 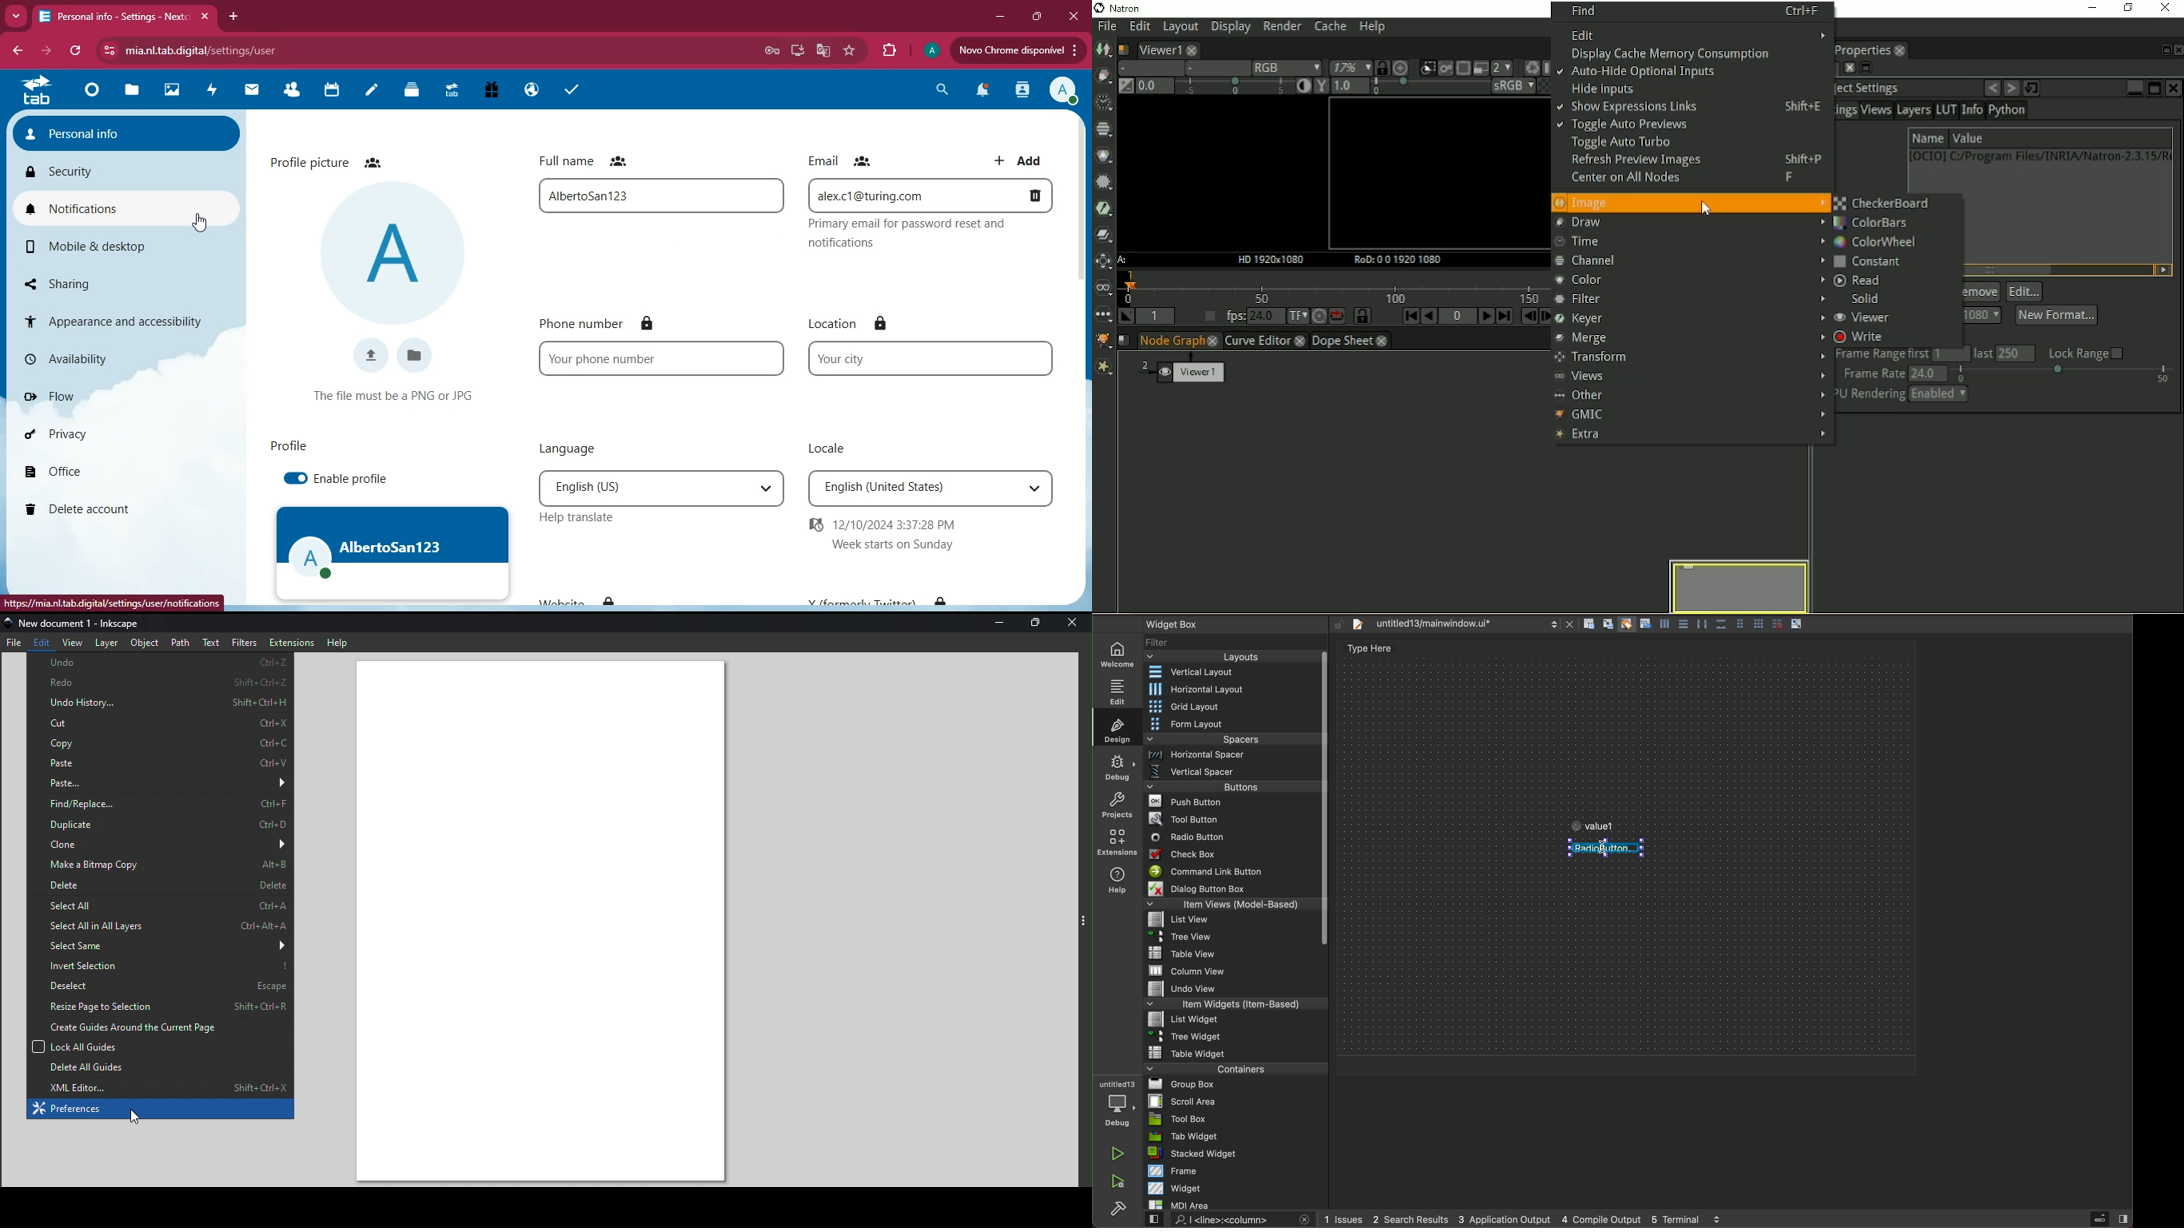 What do you see at coordinates (1116, 882) in the screenshot?
I see `help` at bounding box center [1116, 882].